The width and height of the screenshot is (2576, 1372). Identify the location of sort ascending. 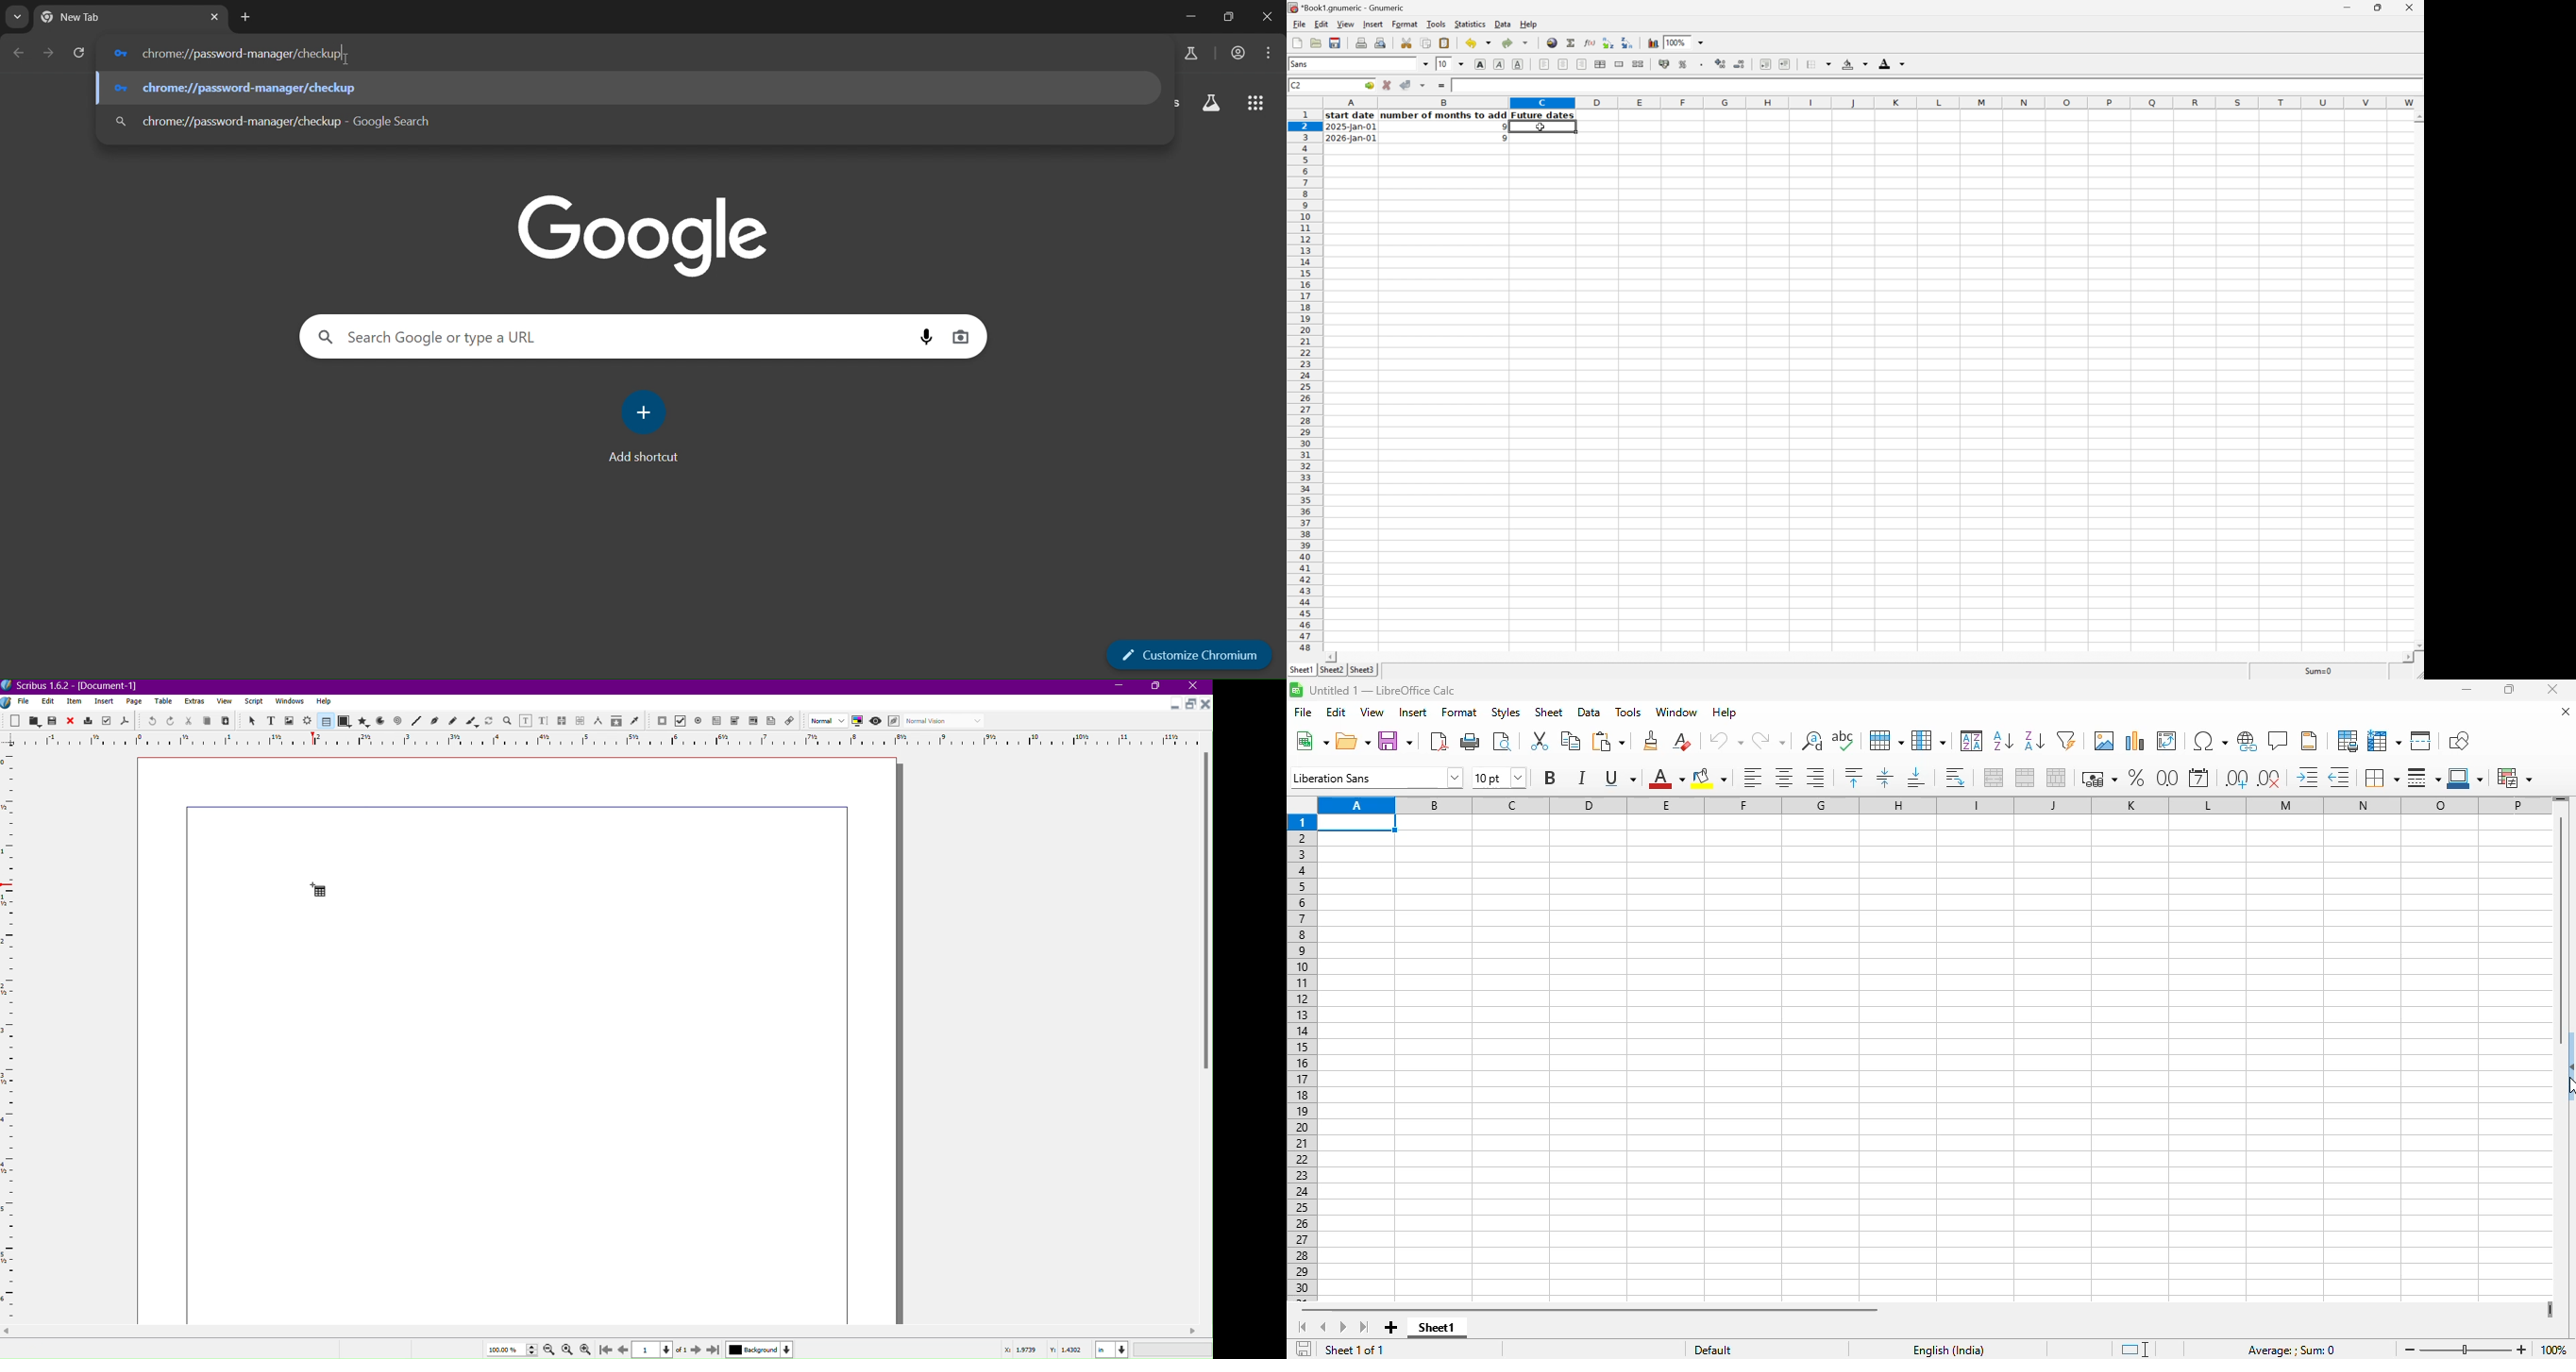
(2003, 740).